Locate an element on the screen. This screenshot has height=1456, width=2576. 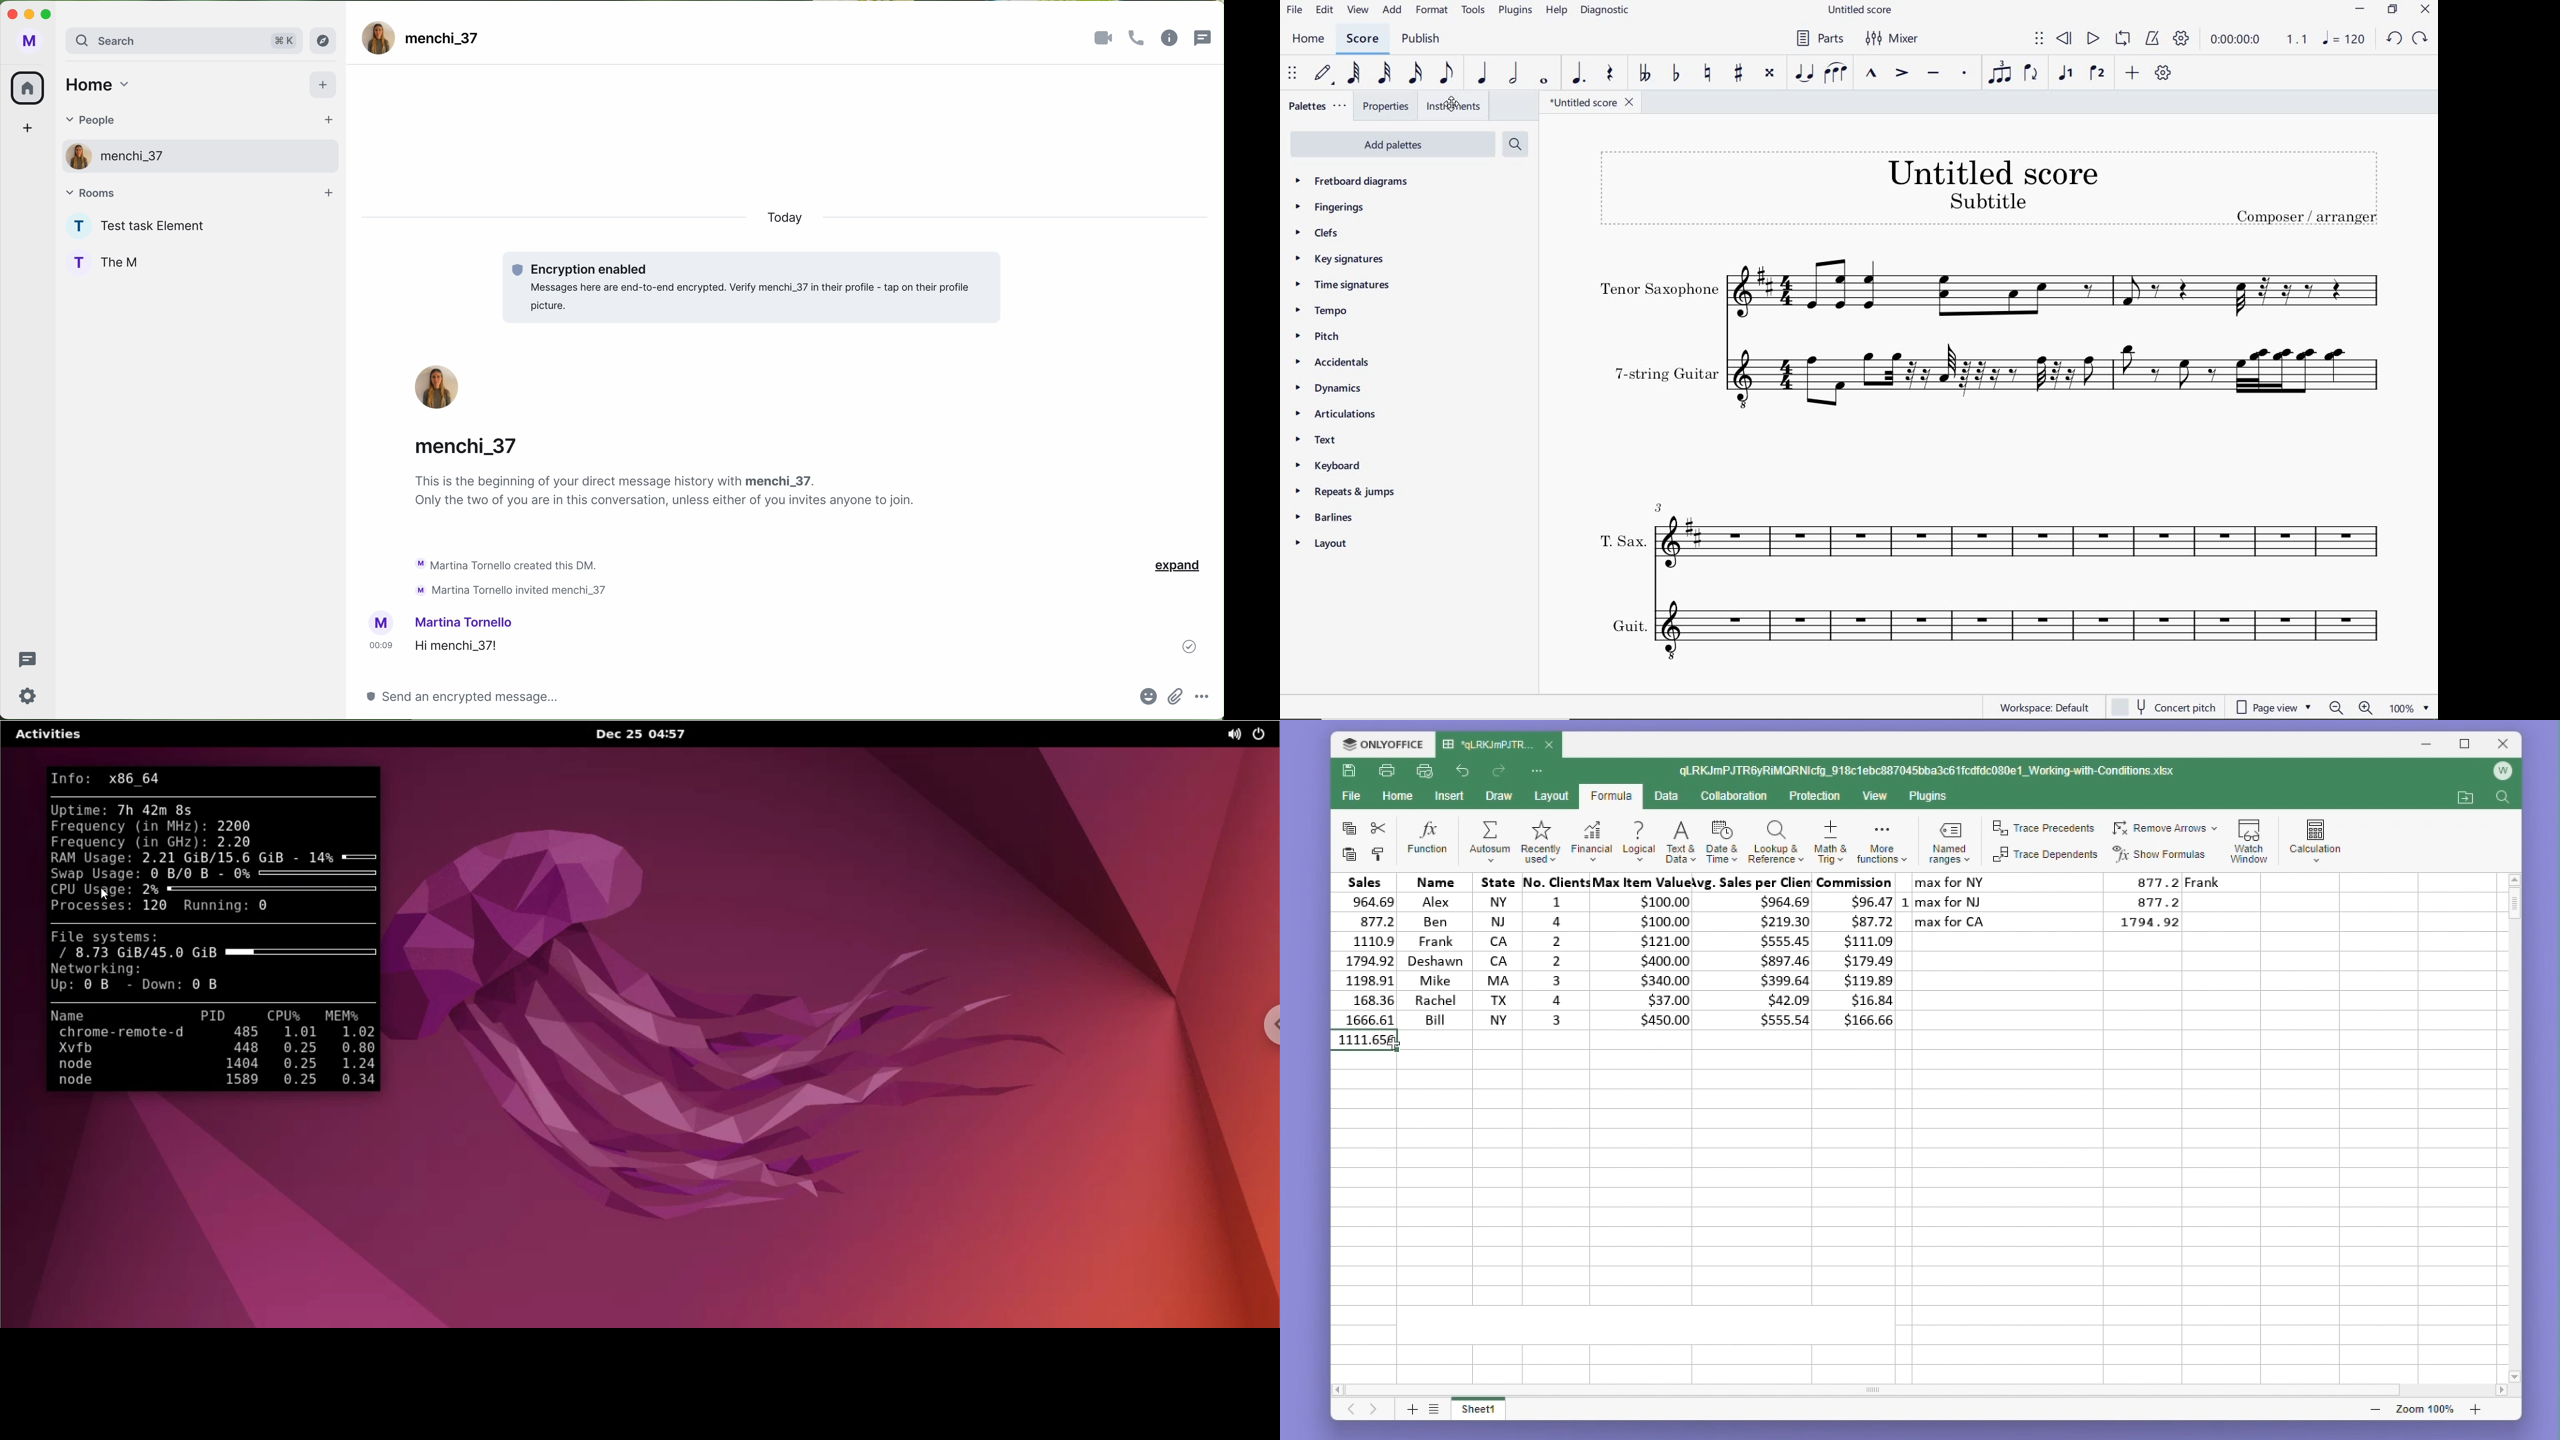
LAYOUT is located at coordinates (1324, 545).